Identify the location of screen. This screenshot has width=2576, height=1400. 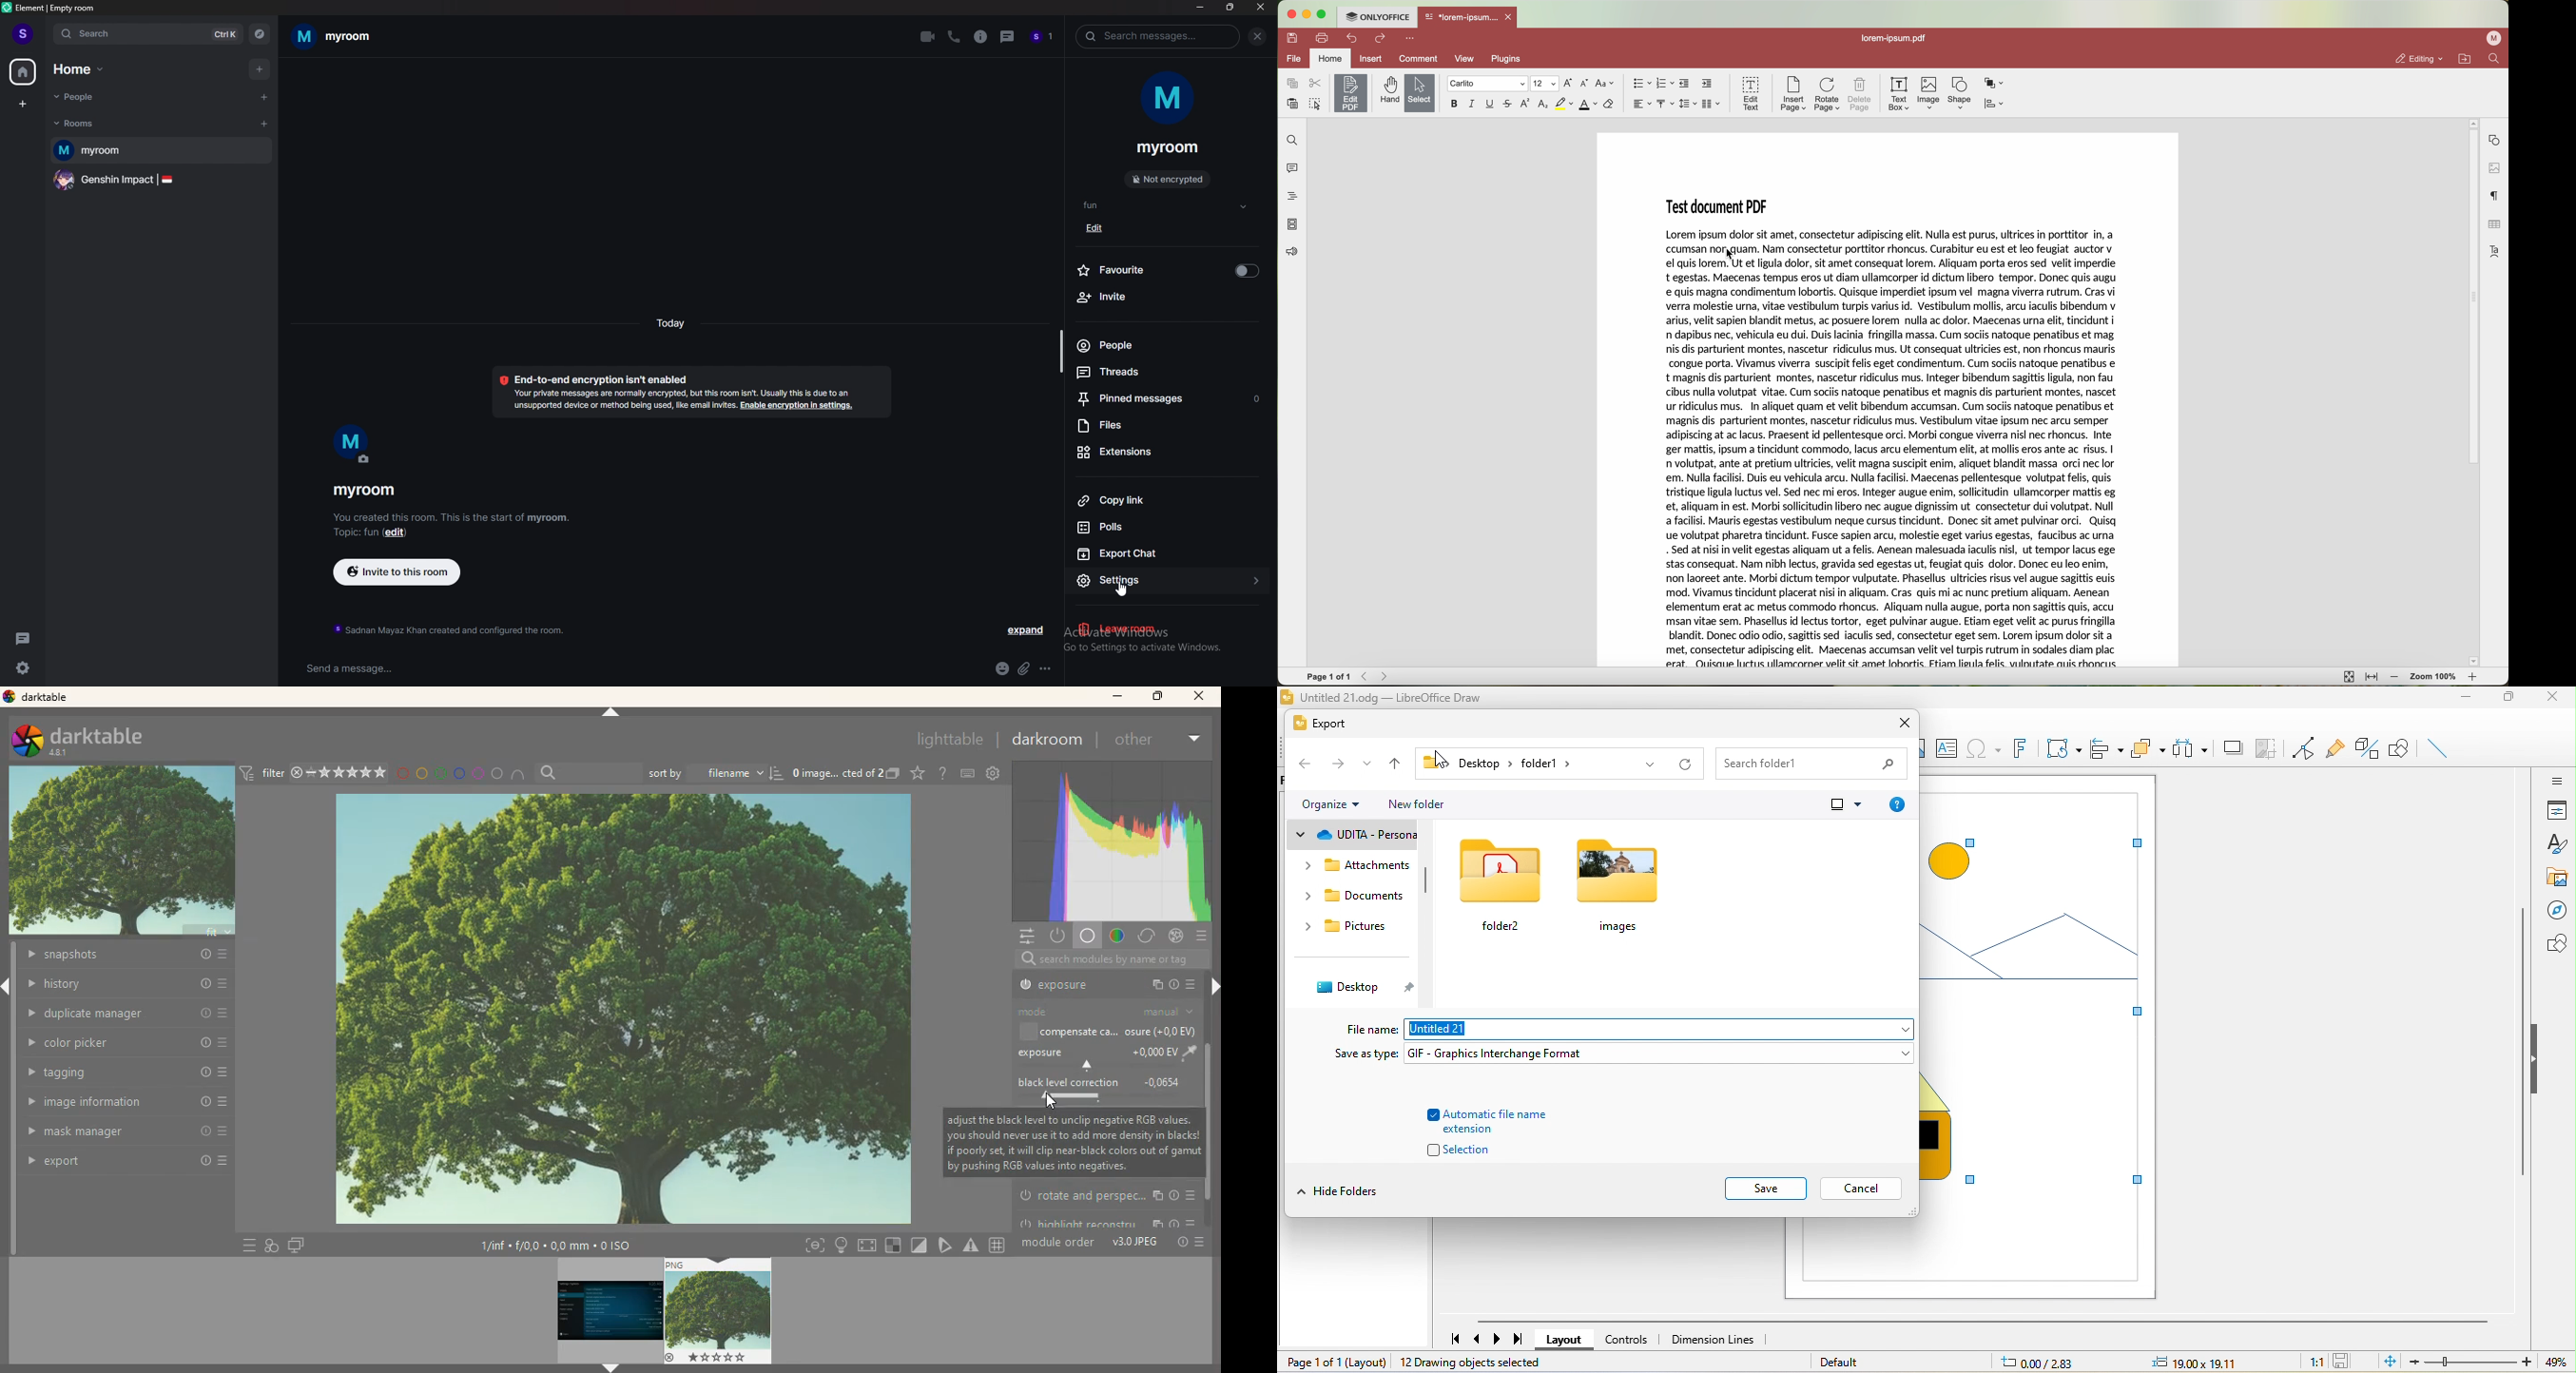
(869, 1246).